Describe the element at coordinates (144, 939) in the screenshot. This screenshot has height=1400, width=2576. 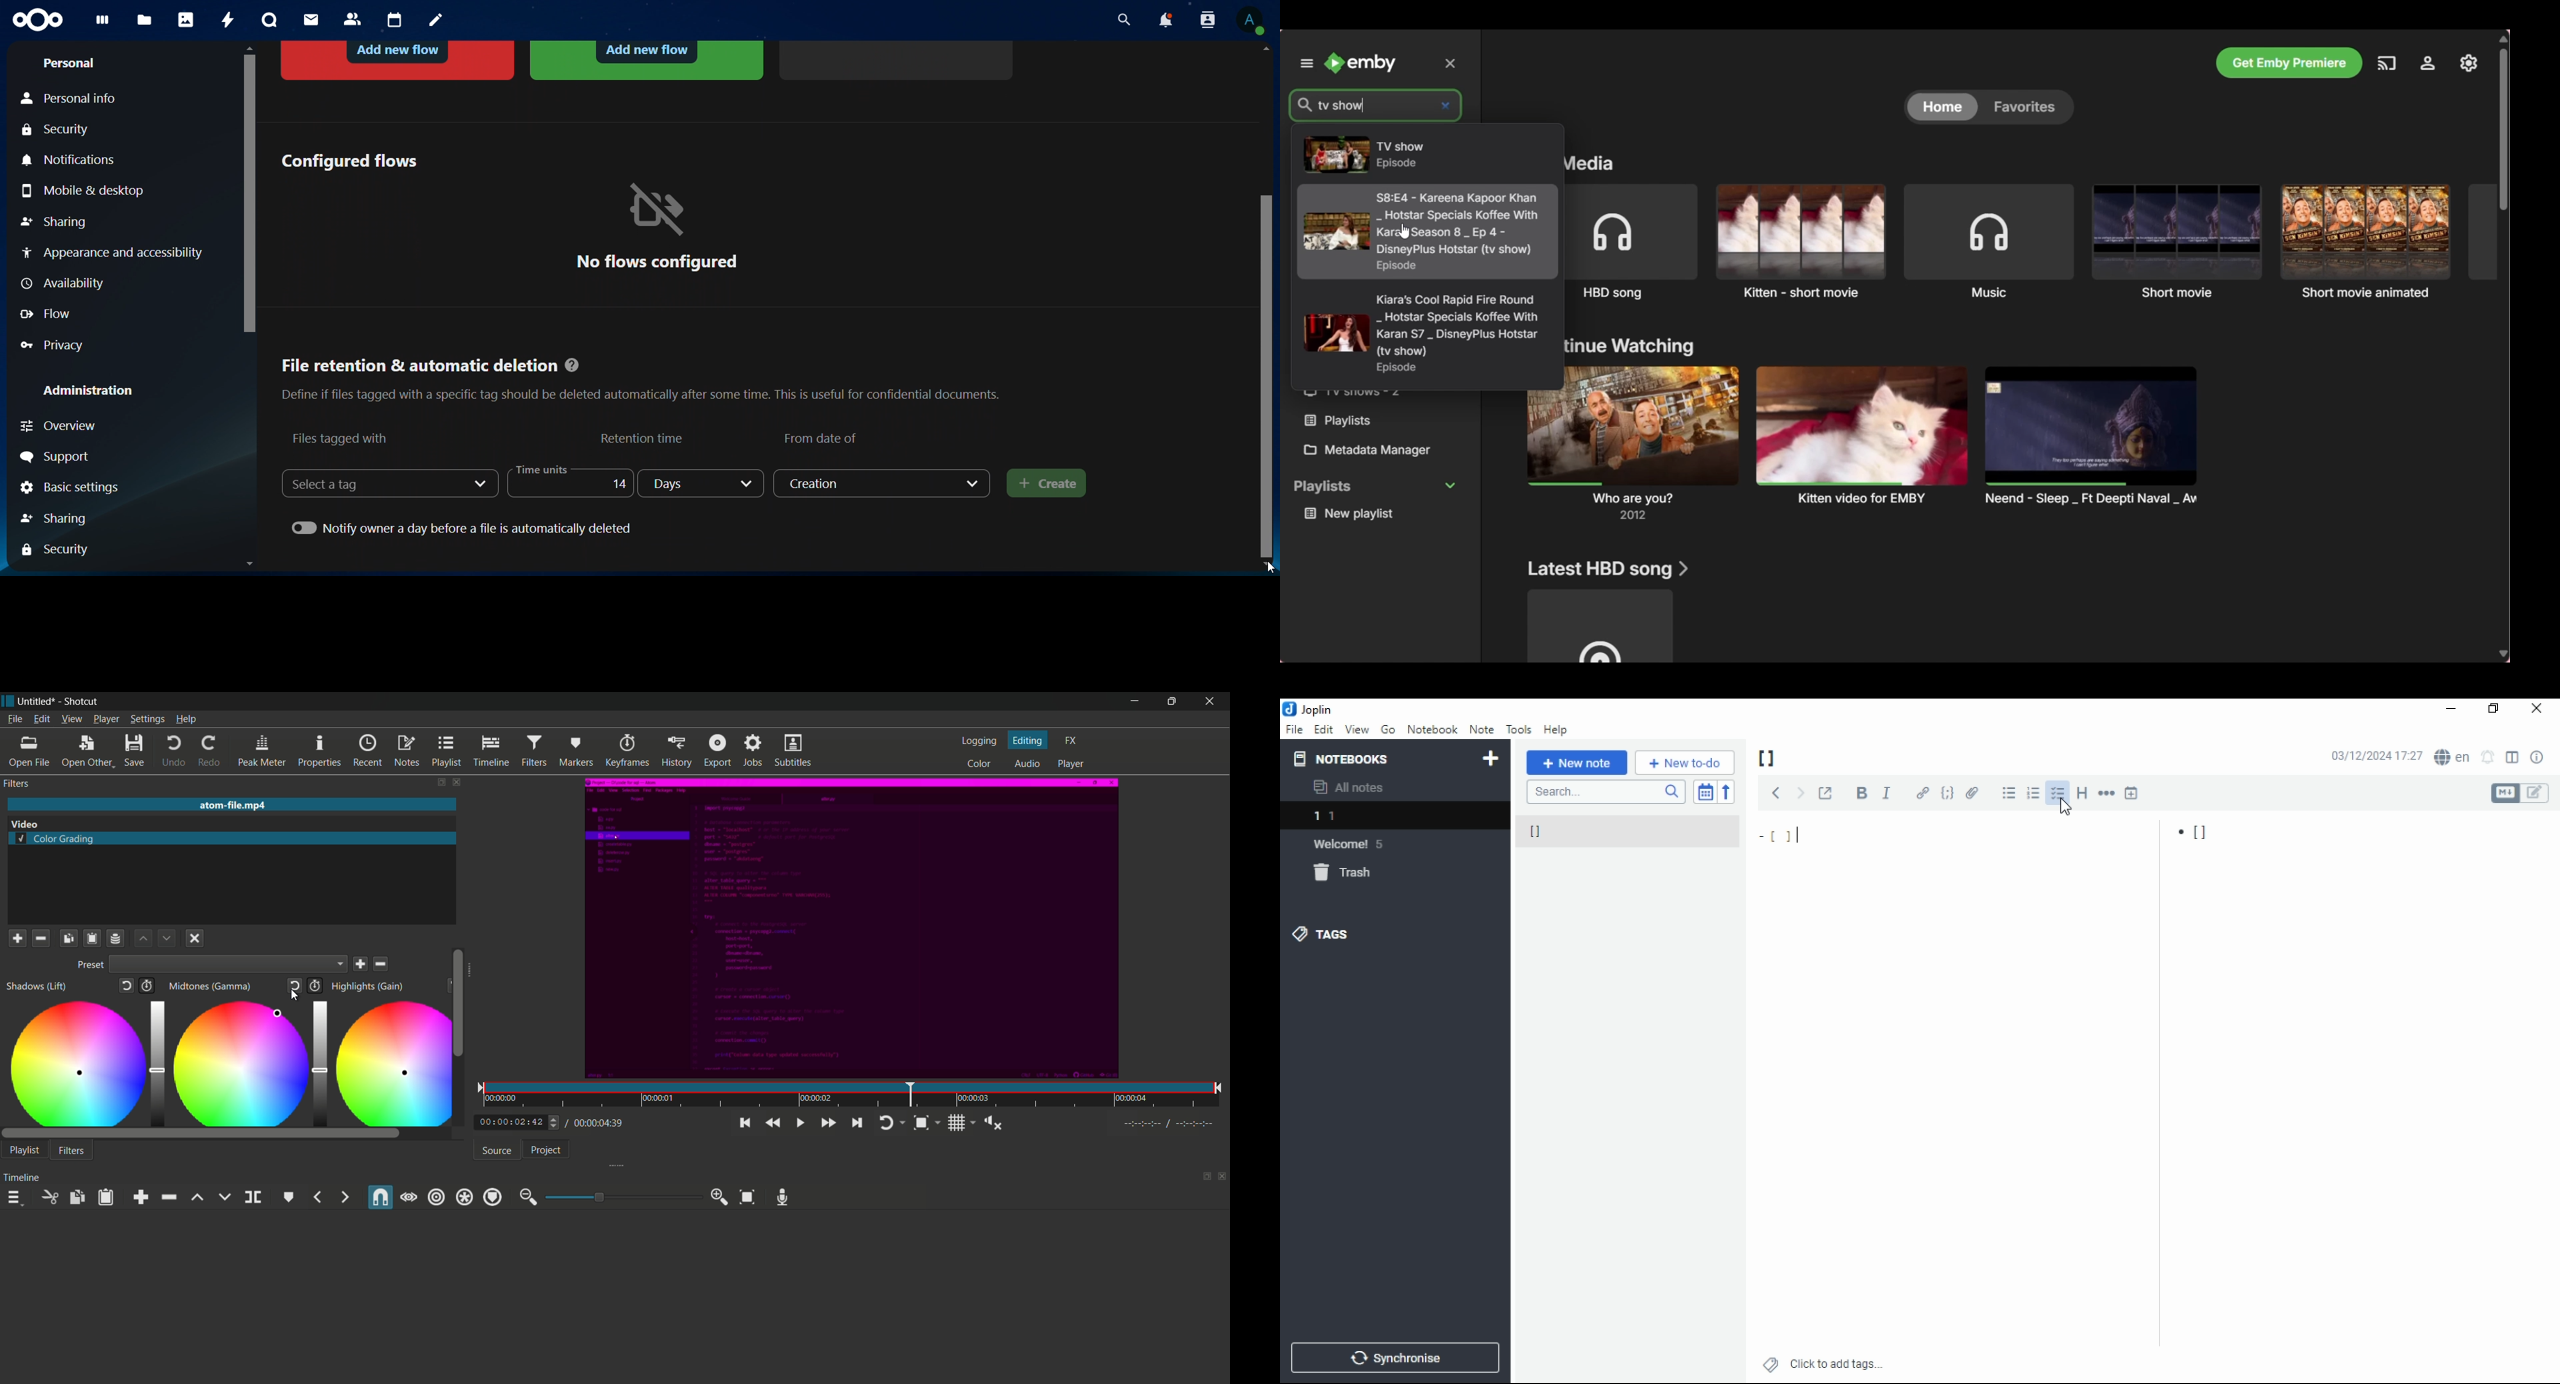
I see `Up` at that location.